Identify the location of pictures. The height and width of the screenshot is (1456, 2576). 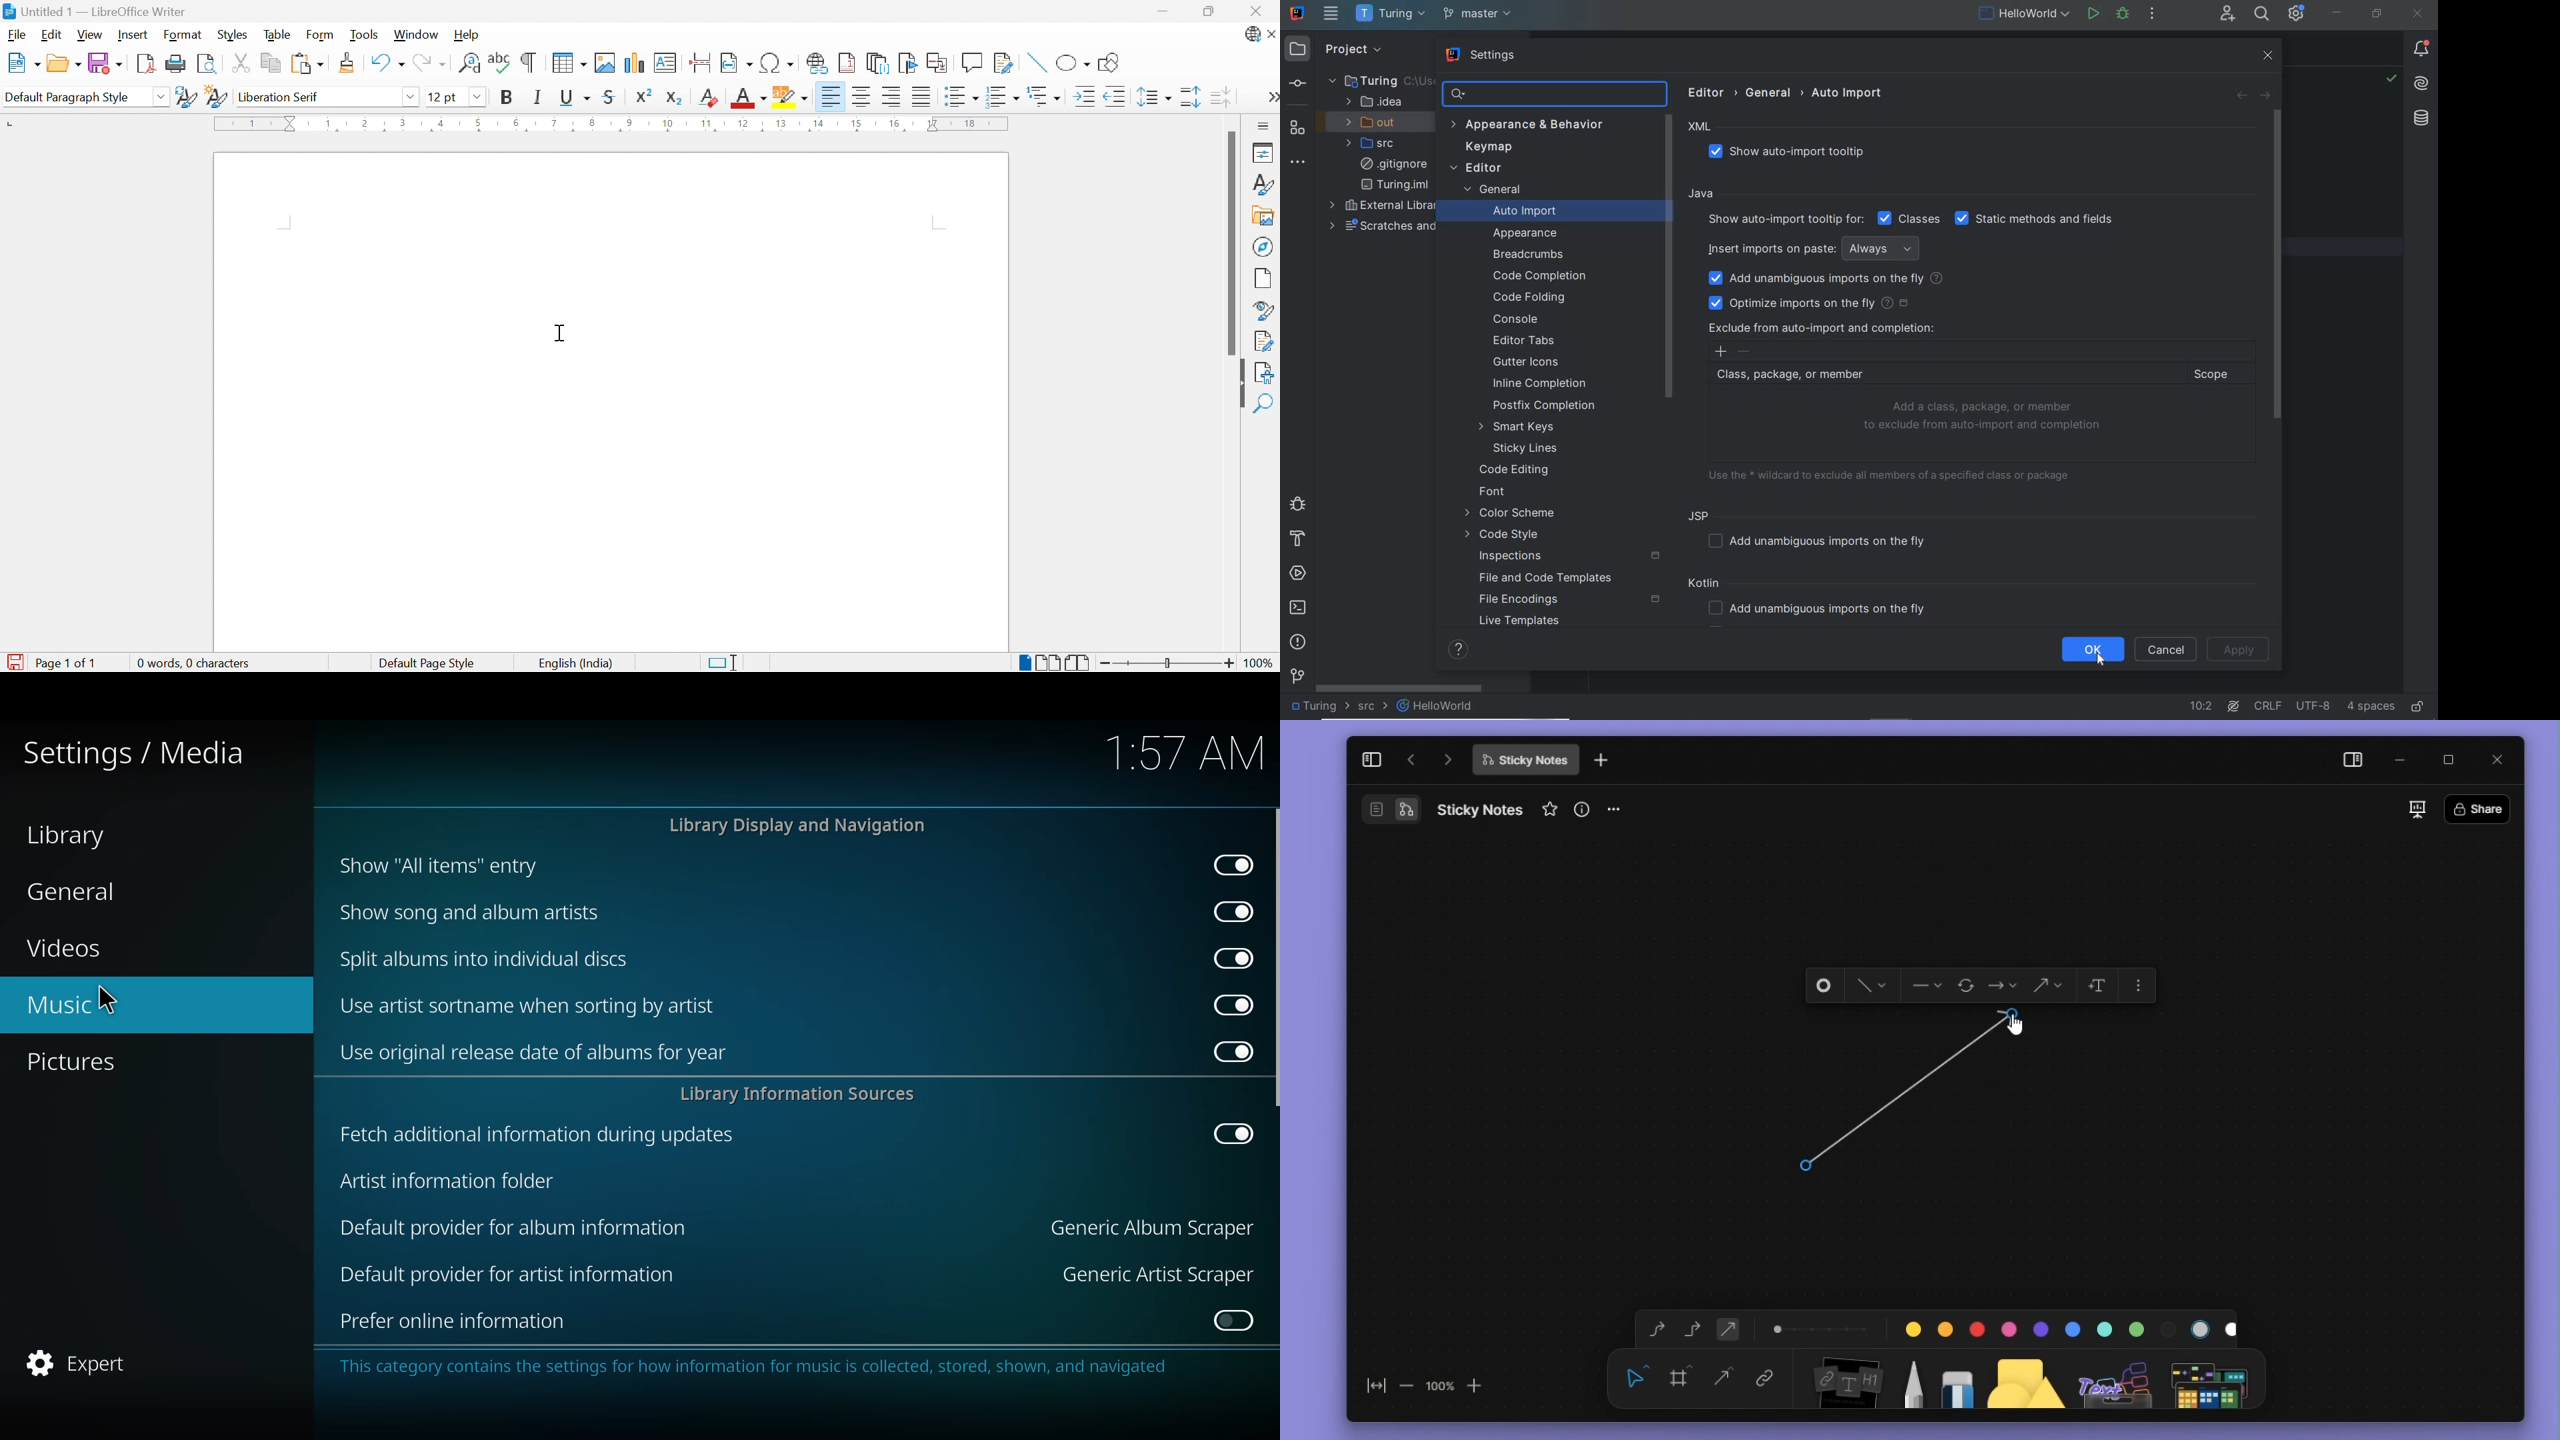
(79, 1063).